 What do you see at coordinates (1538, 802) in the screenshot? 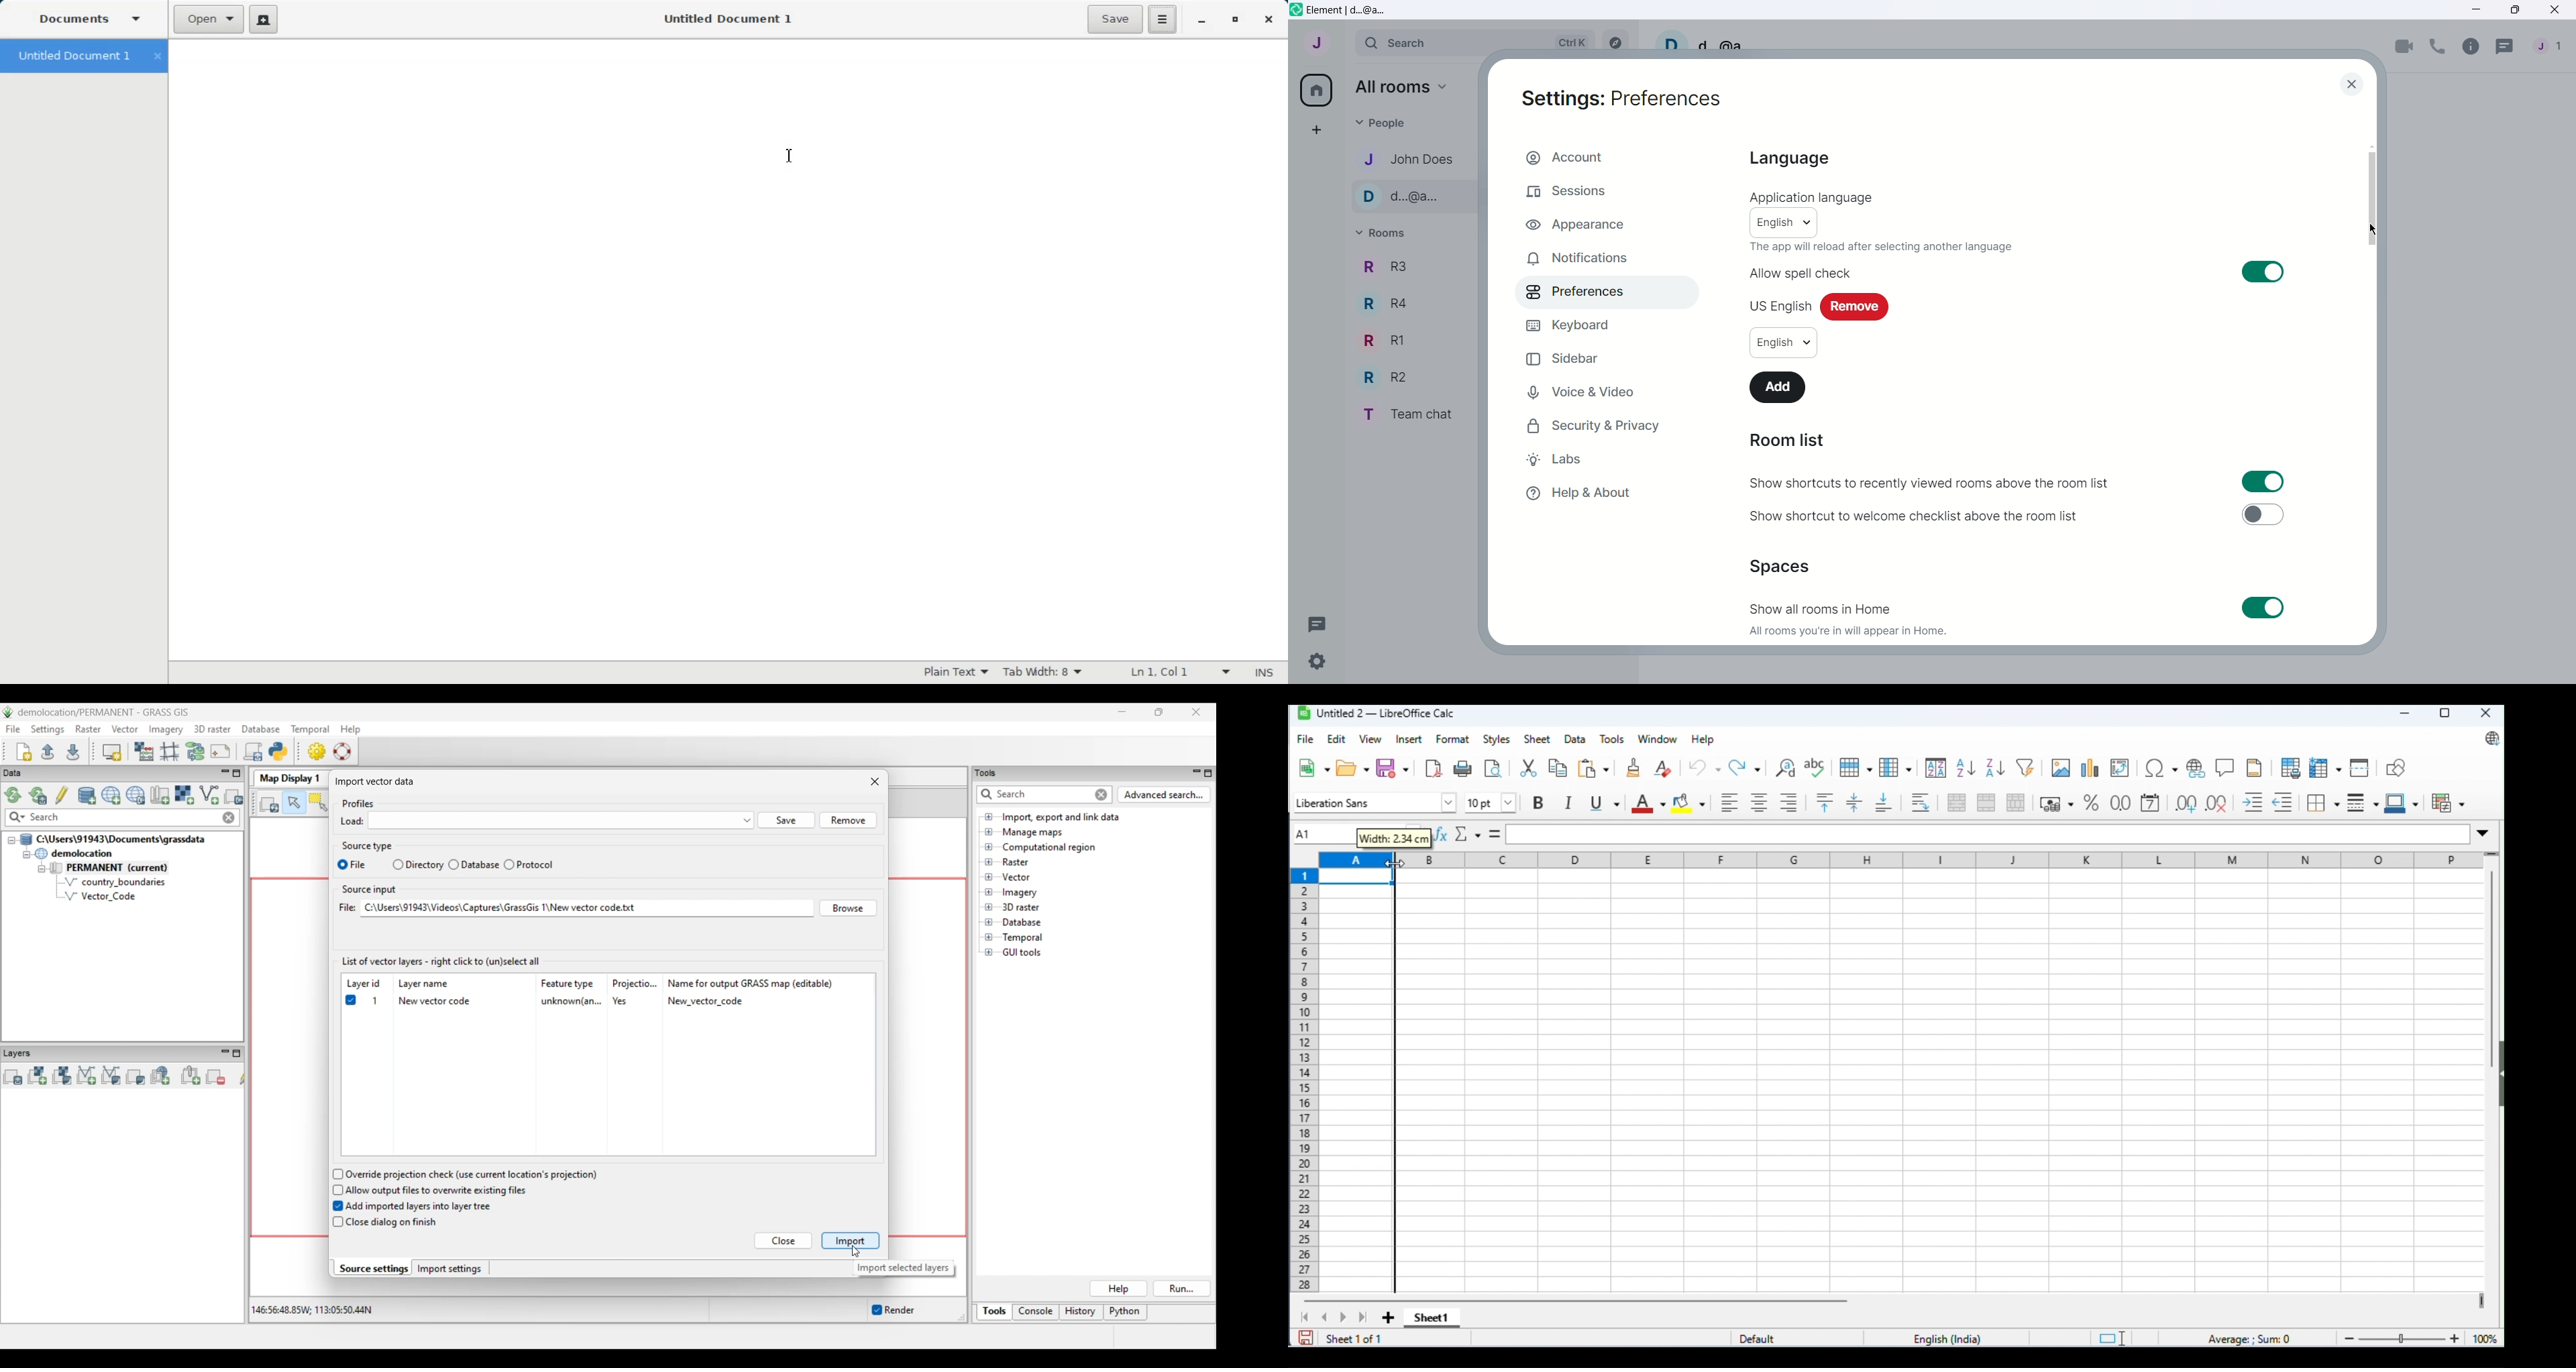
I see `bold` at bounding box center [1538, 802].